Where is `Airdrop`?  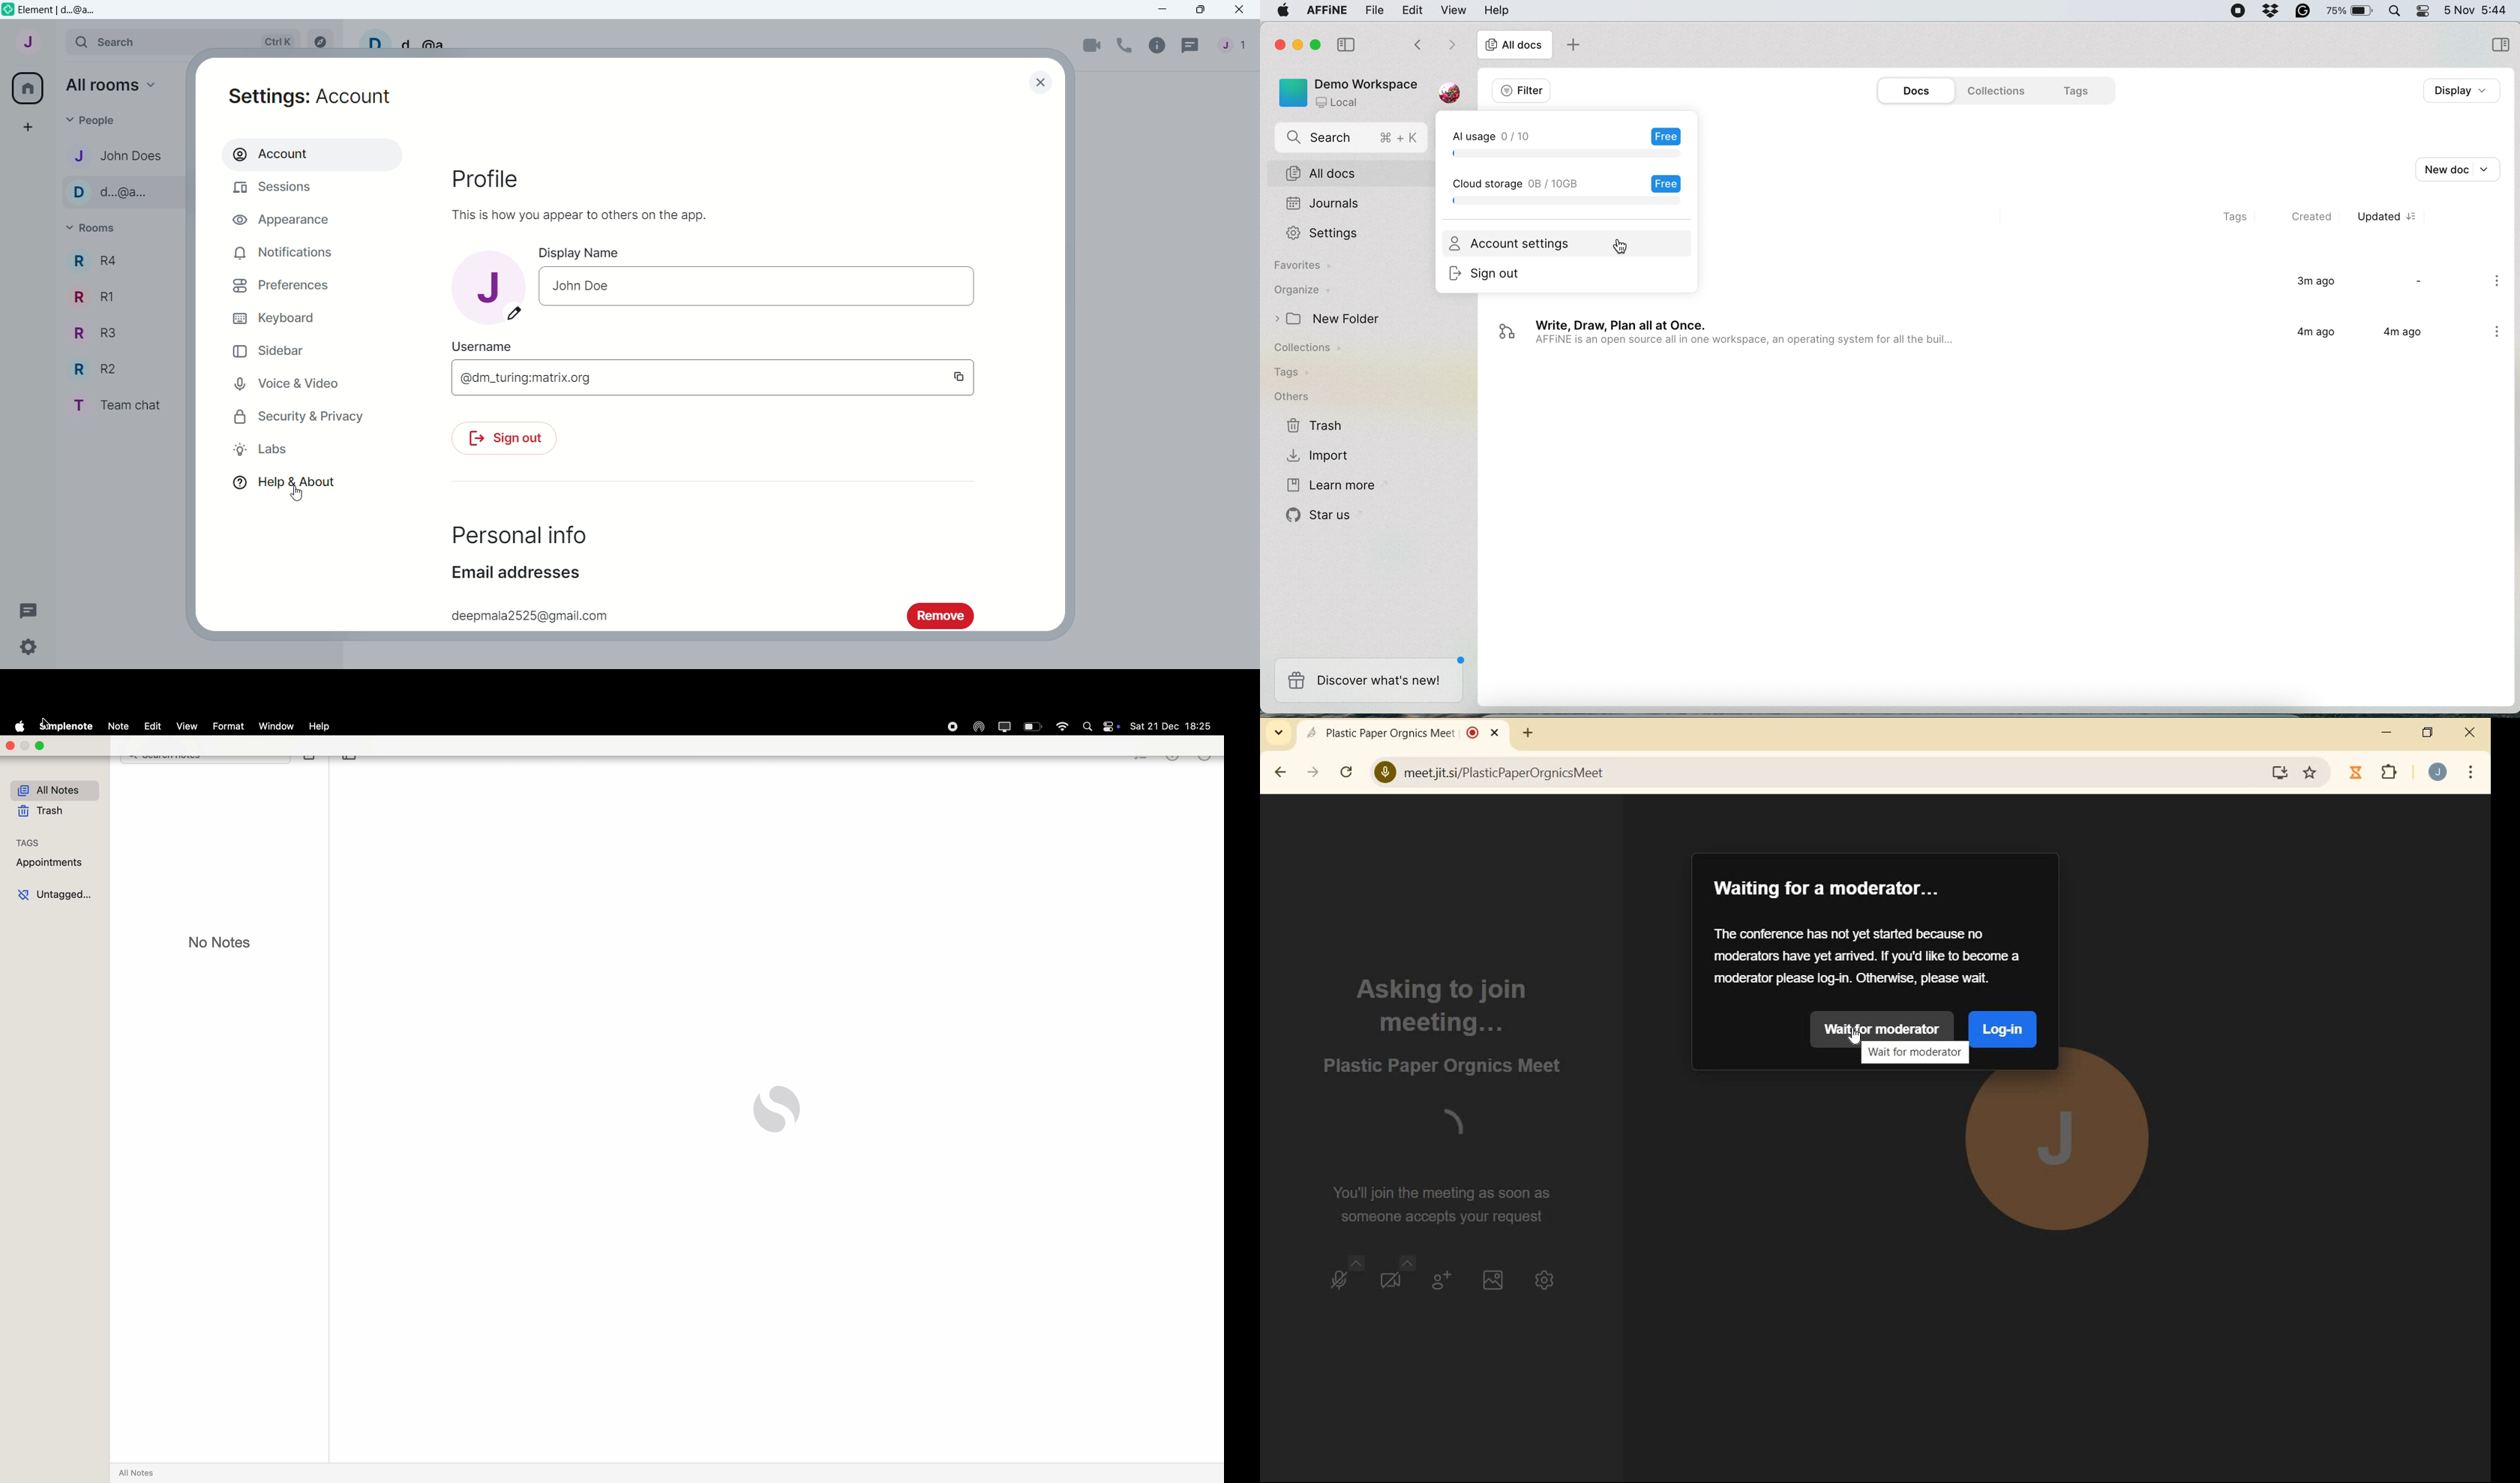 Airdrop is located at coordinates (979, 727).